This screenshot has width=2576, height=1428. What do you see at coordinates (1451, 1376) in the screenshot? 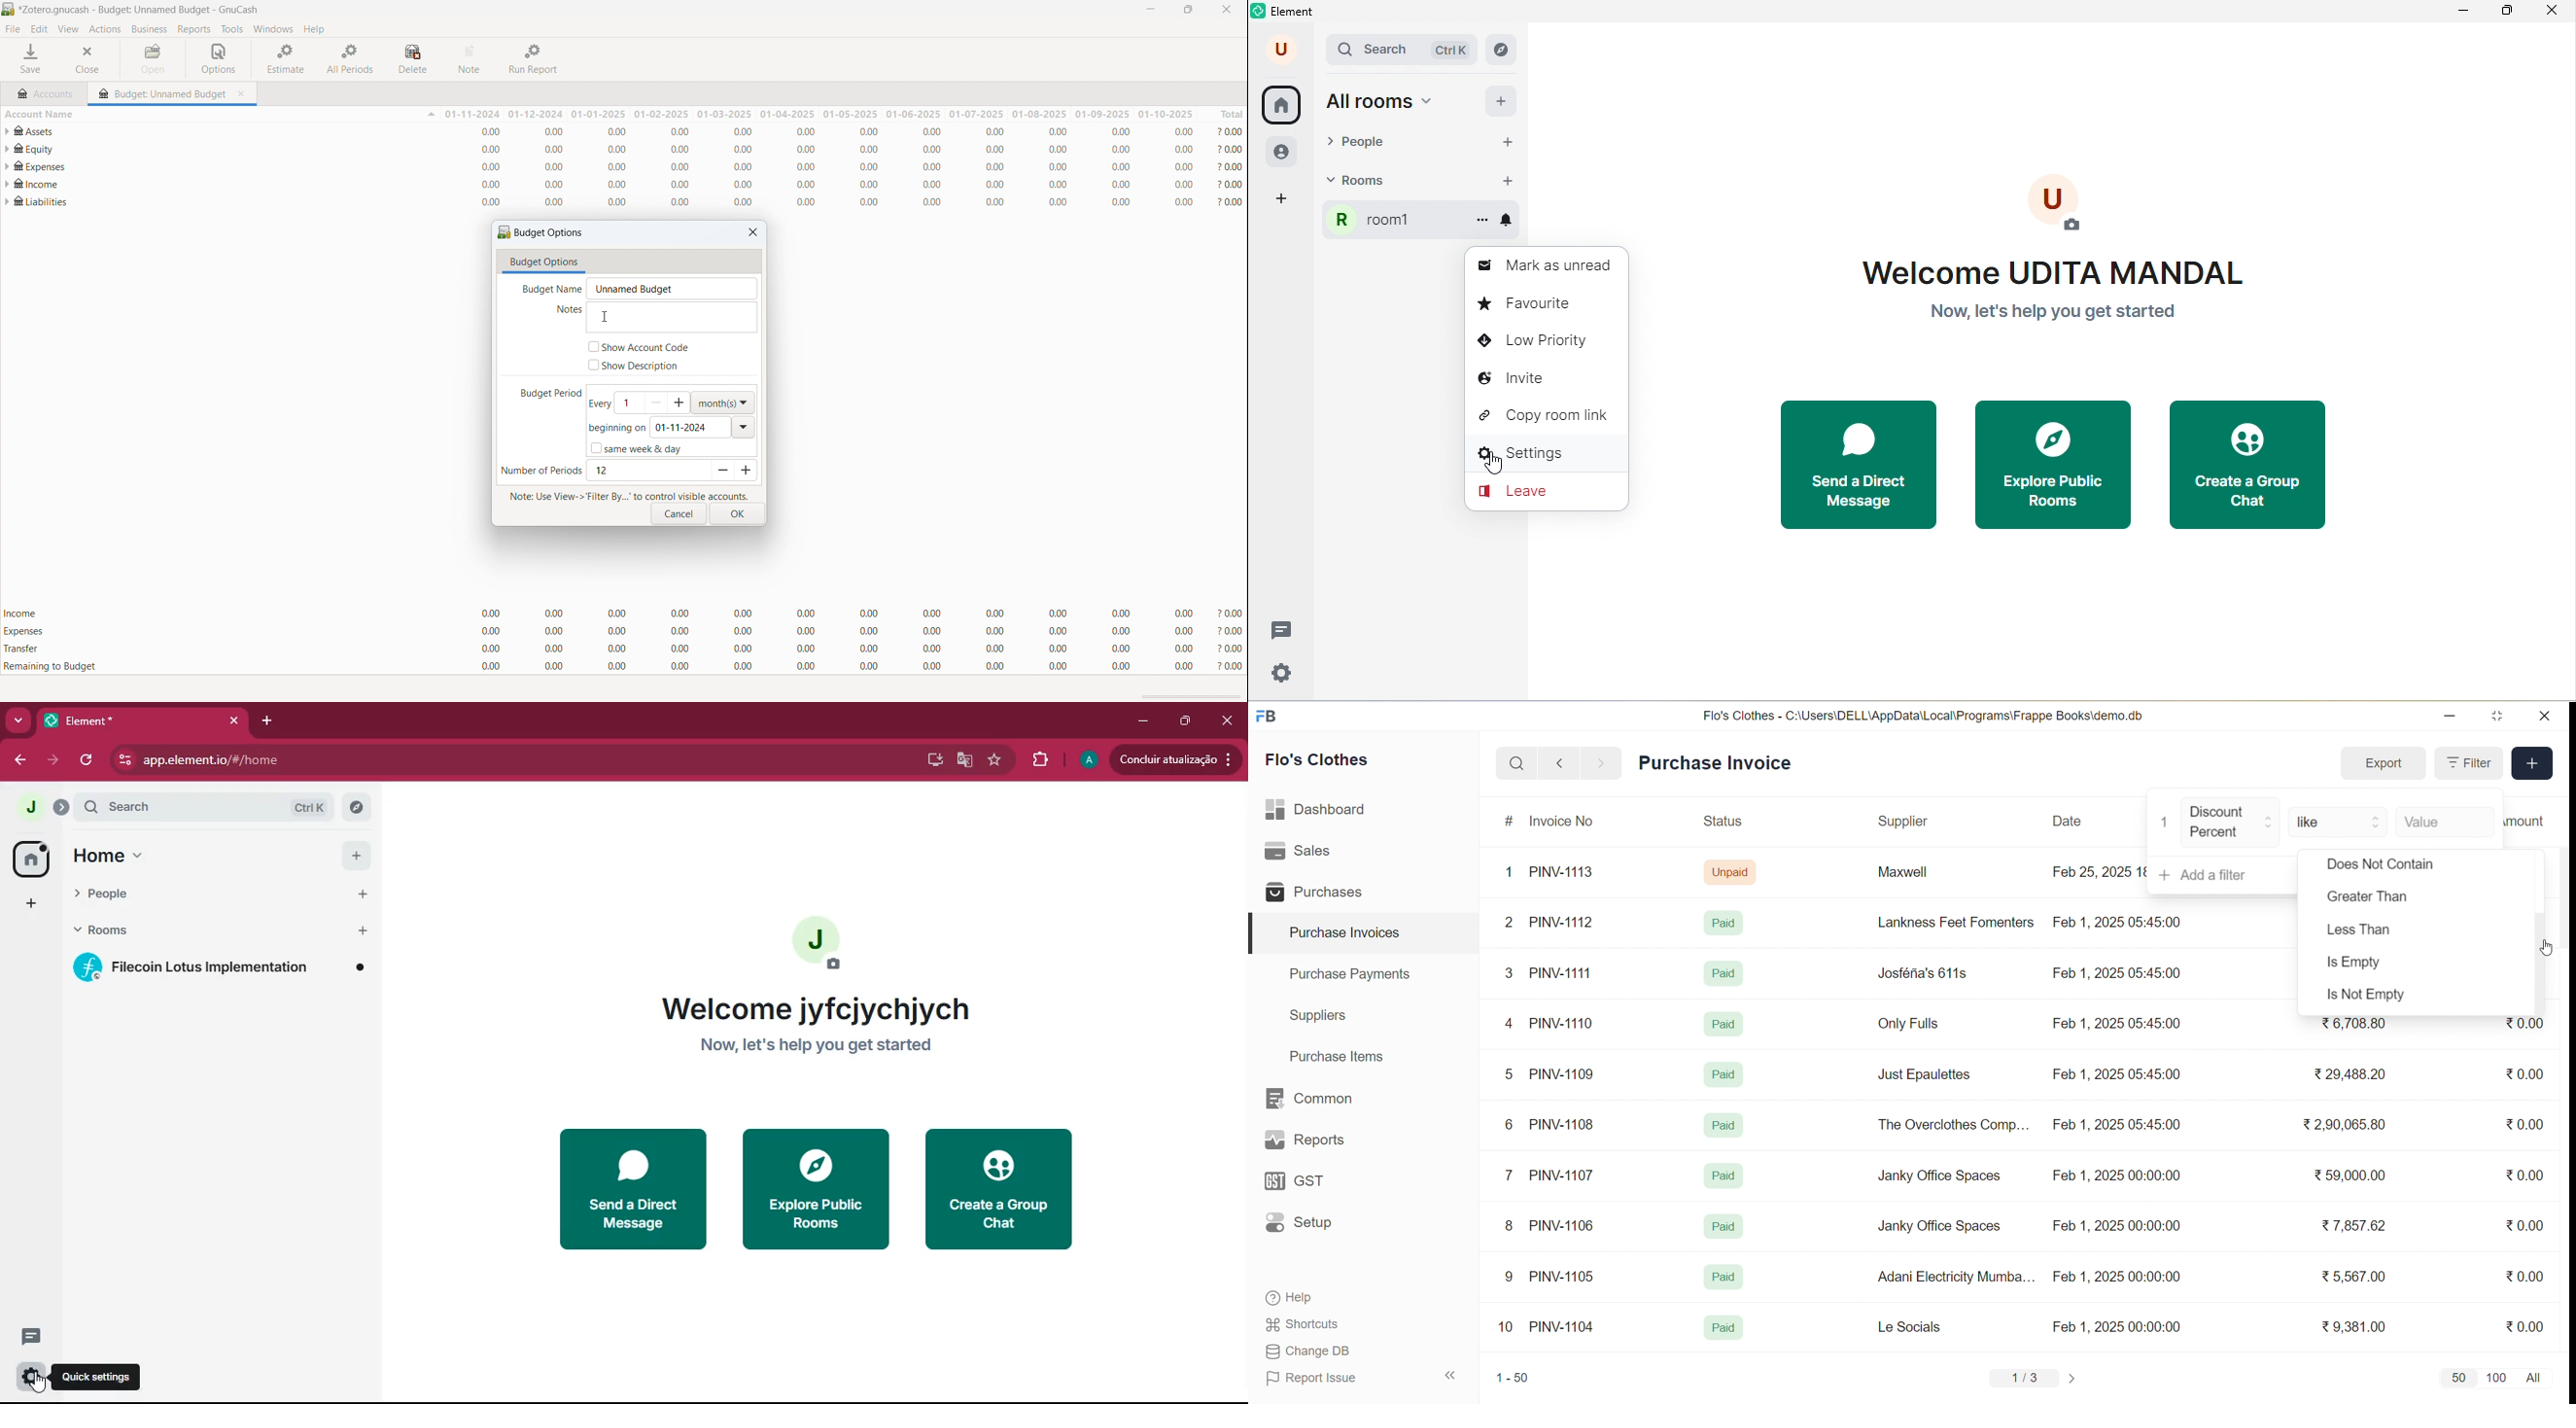
I see `collapse sidebar` at bounding box center [1451, 1376].